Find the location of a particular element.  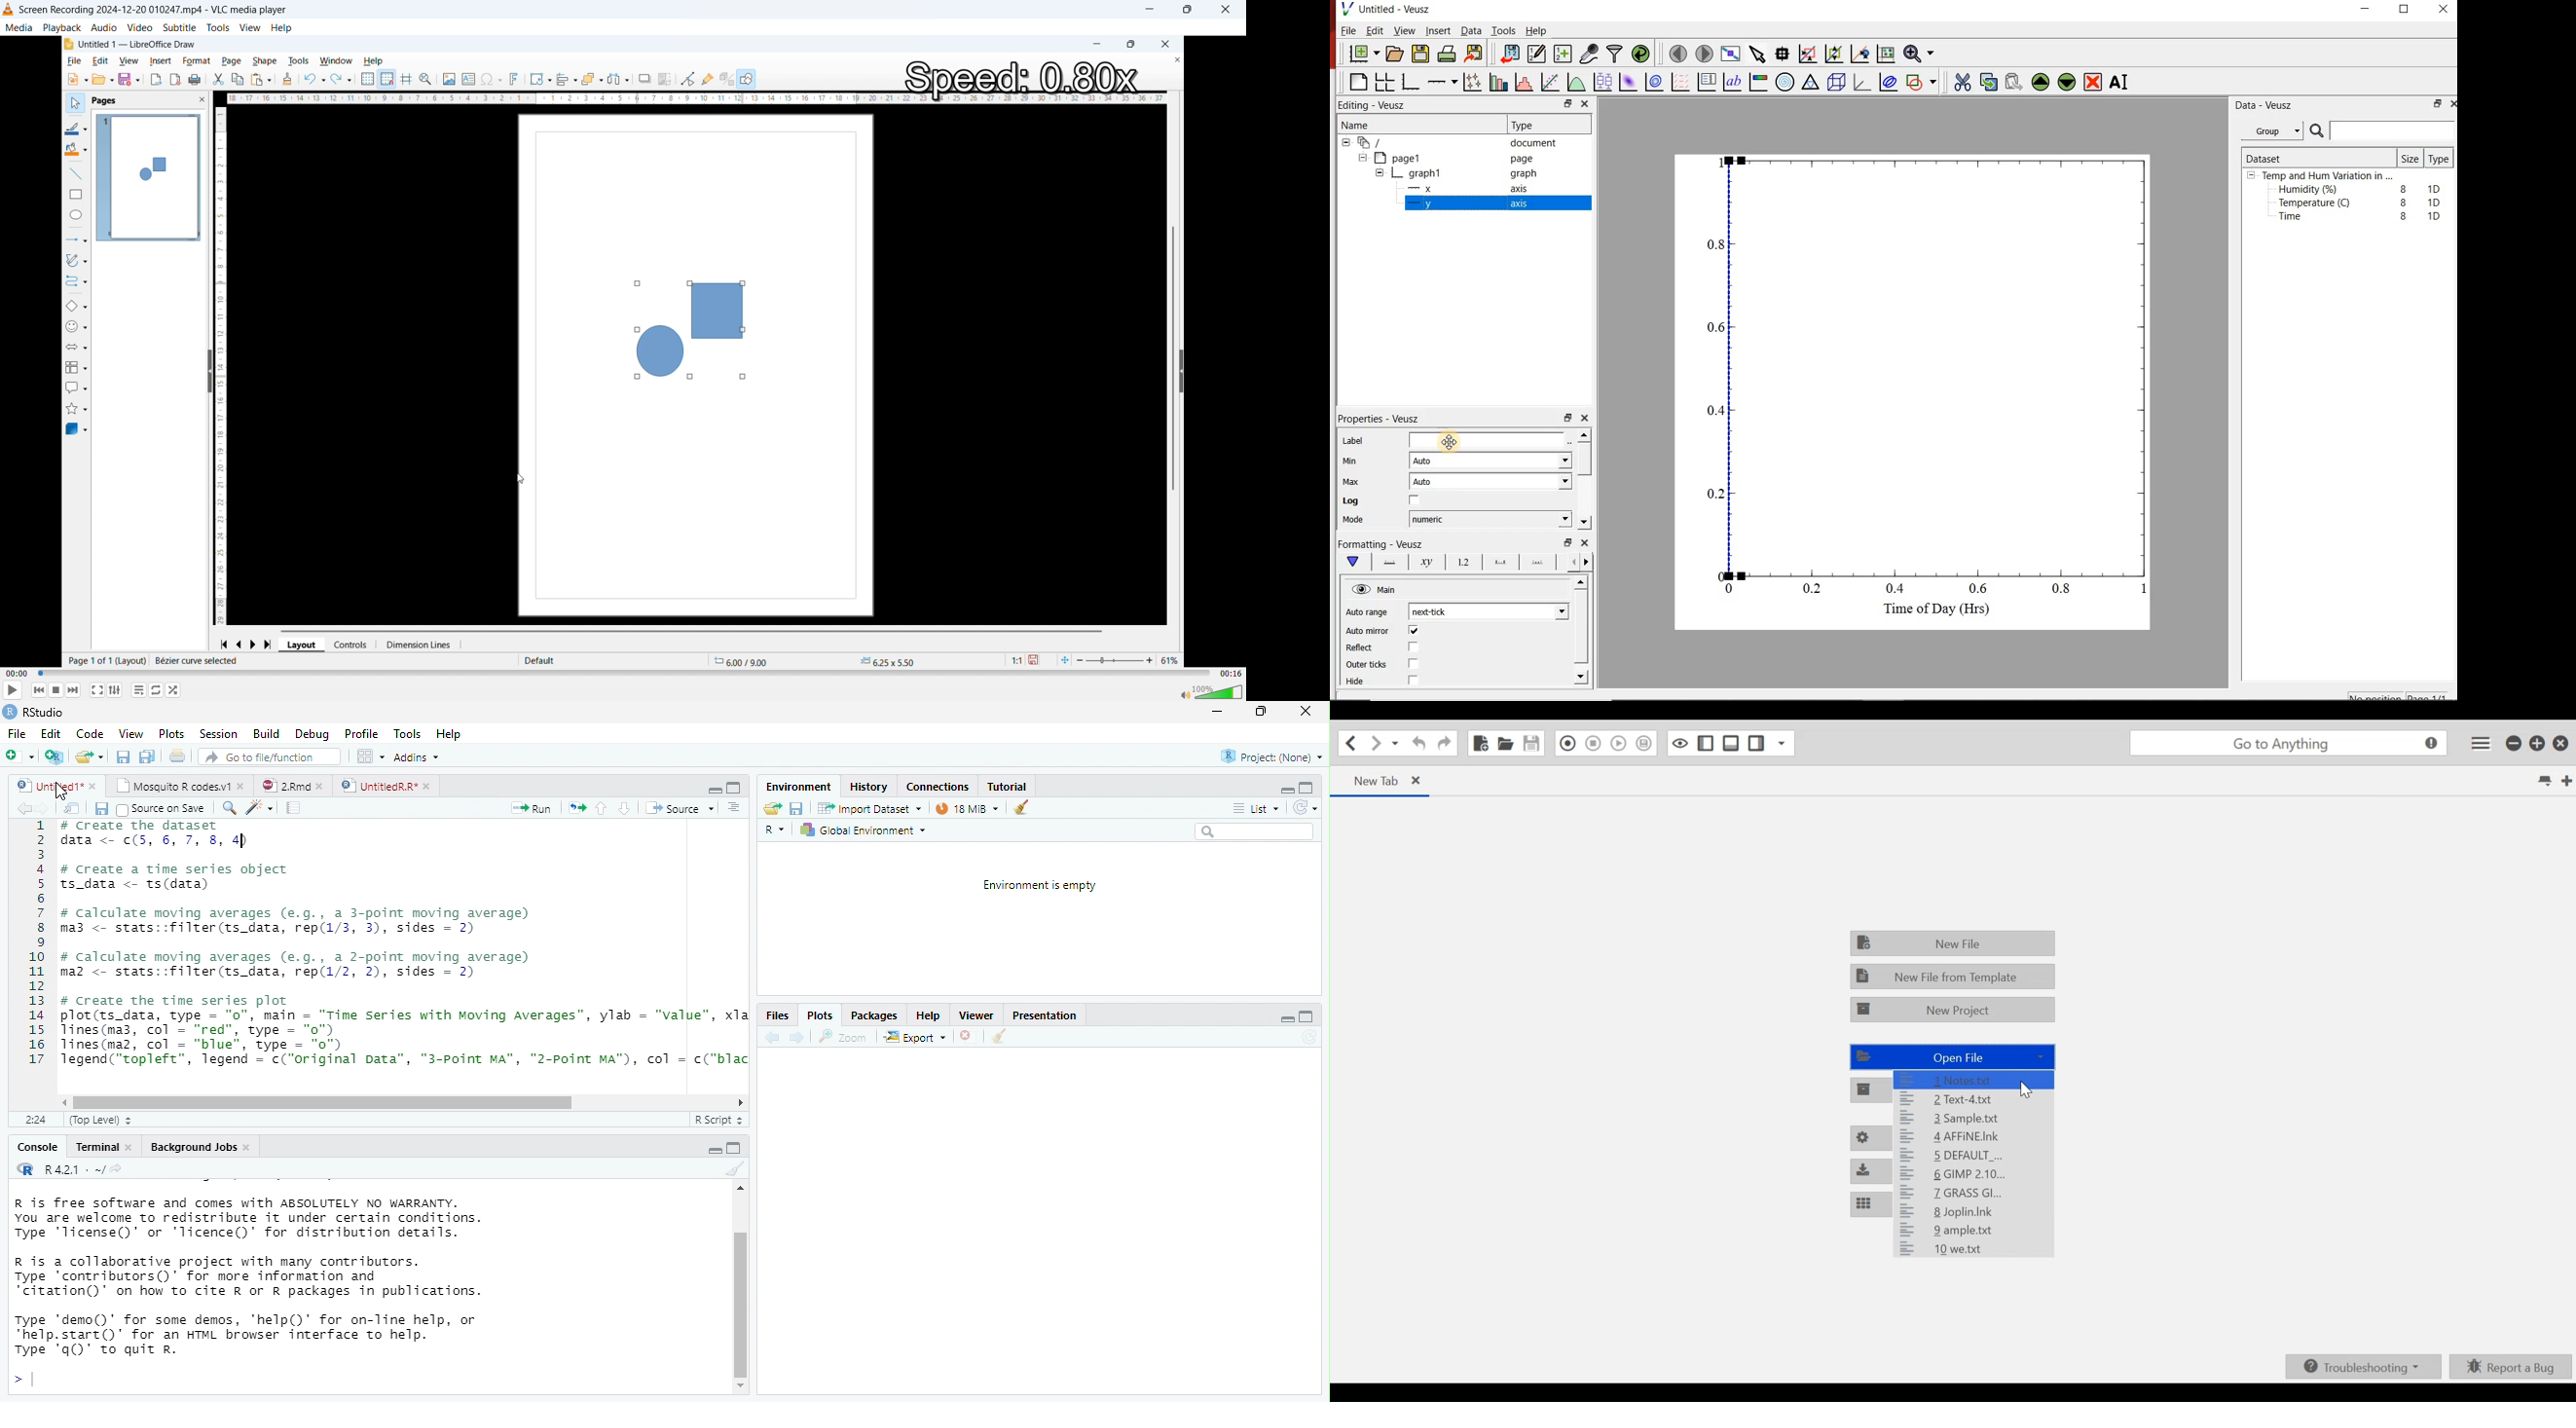

Tools  is located at coordinates (218, 27).